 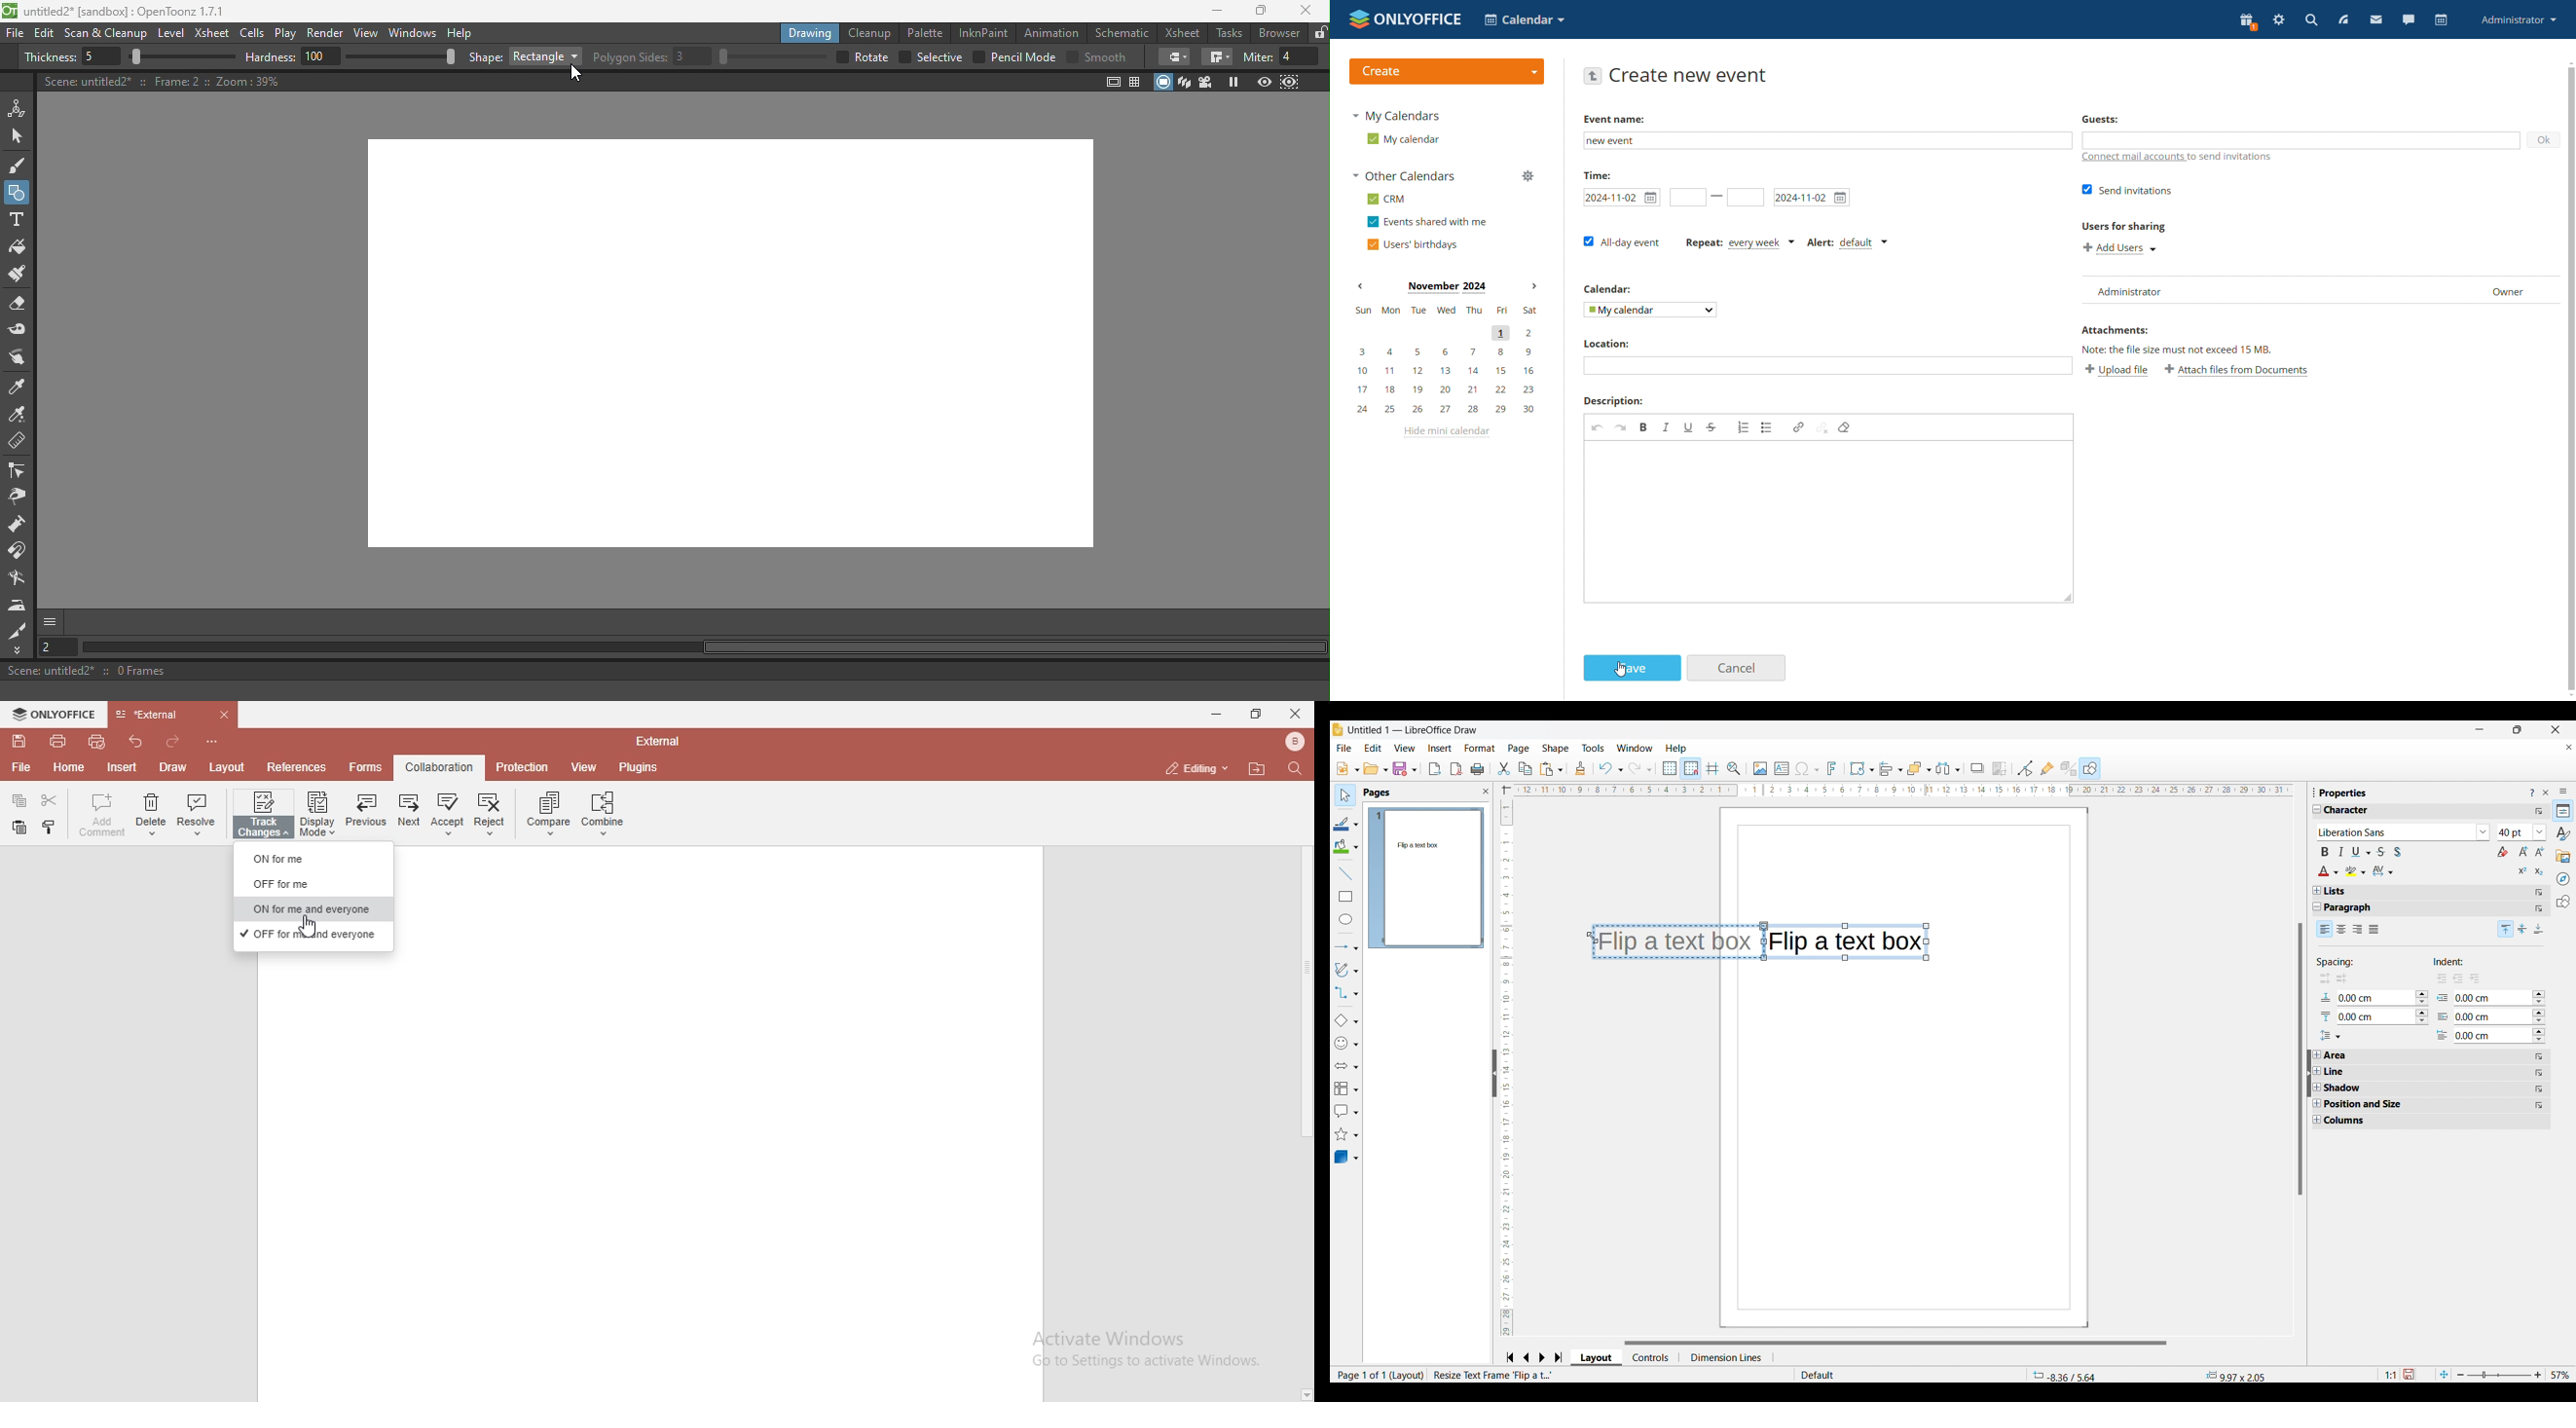 I want to click on Jump to last slide, so click(x=1559, y=1357).